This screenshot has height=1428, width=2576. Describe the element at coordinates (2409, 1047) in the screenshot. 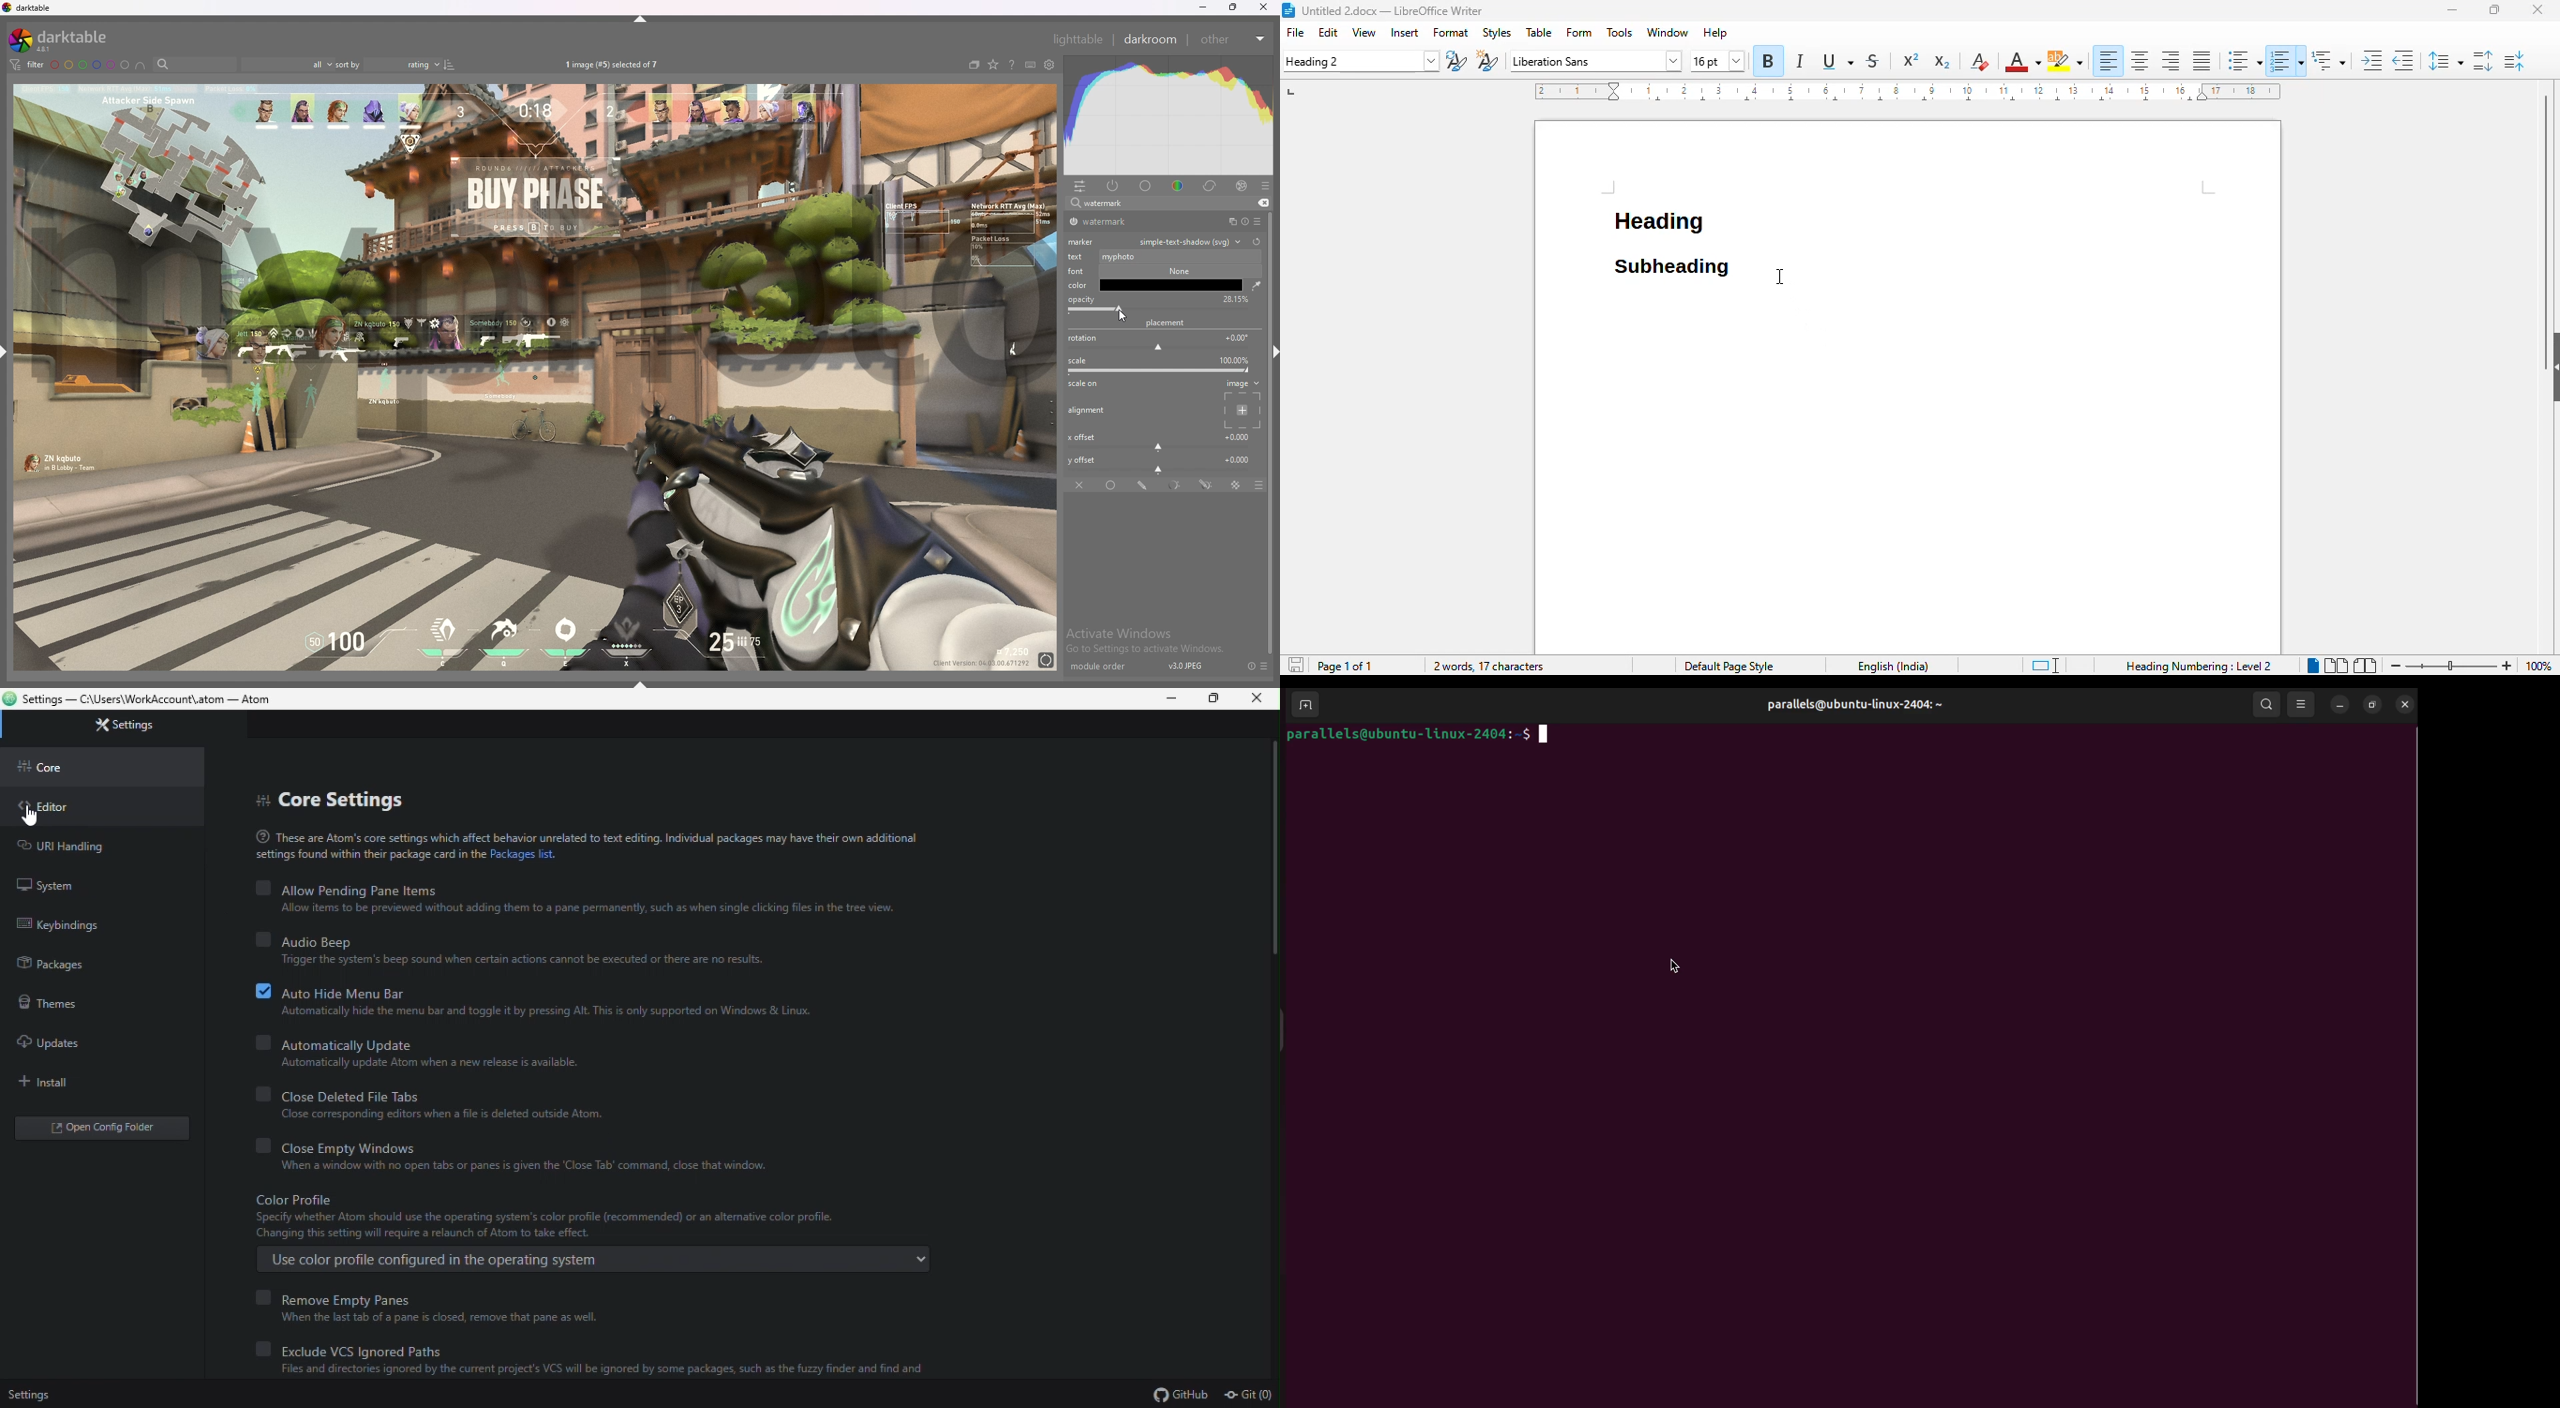

I see `Scrollbar` at that location.